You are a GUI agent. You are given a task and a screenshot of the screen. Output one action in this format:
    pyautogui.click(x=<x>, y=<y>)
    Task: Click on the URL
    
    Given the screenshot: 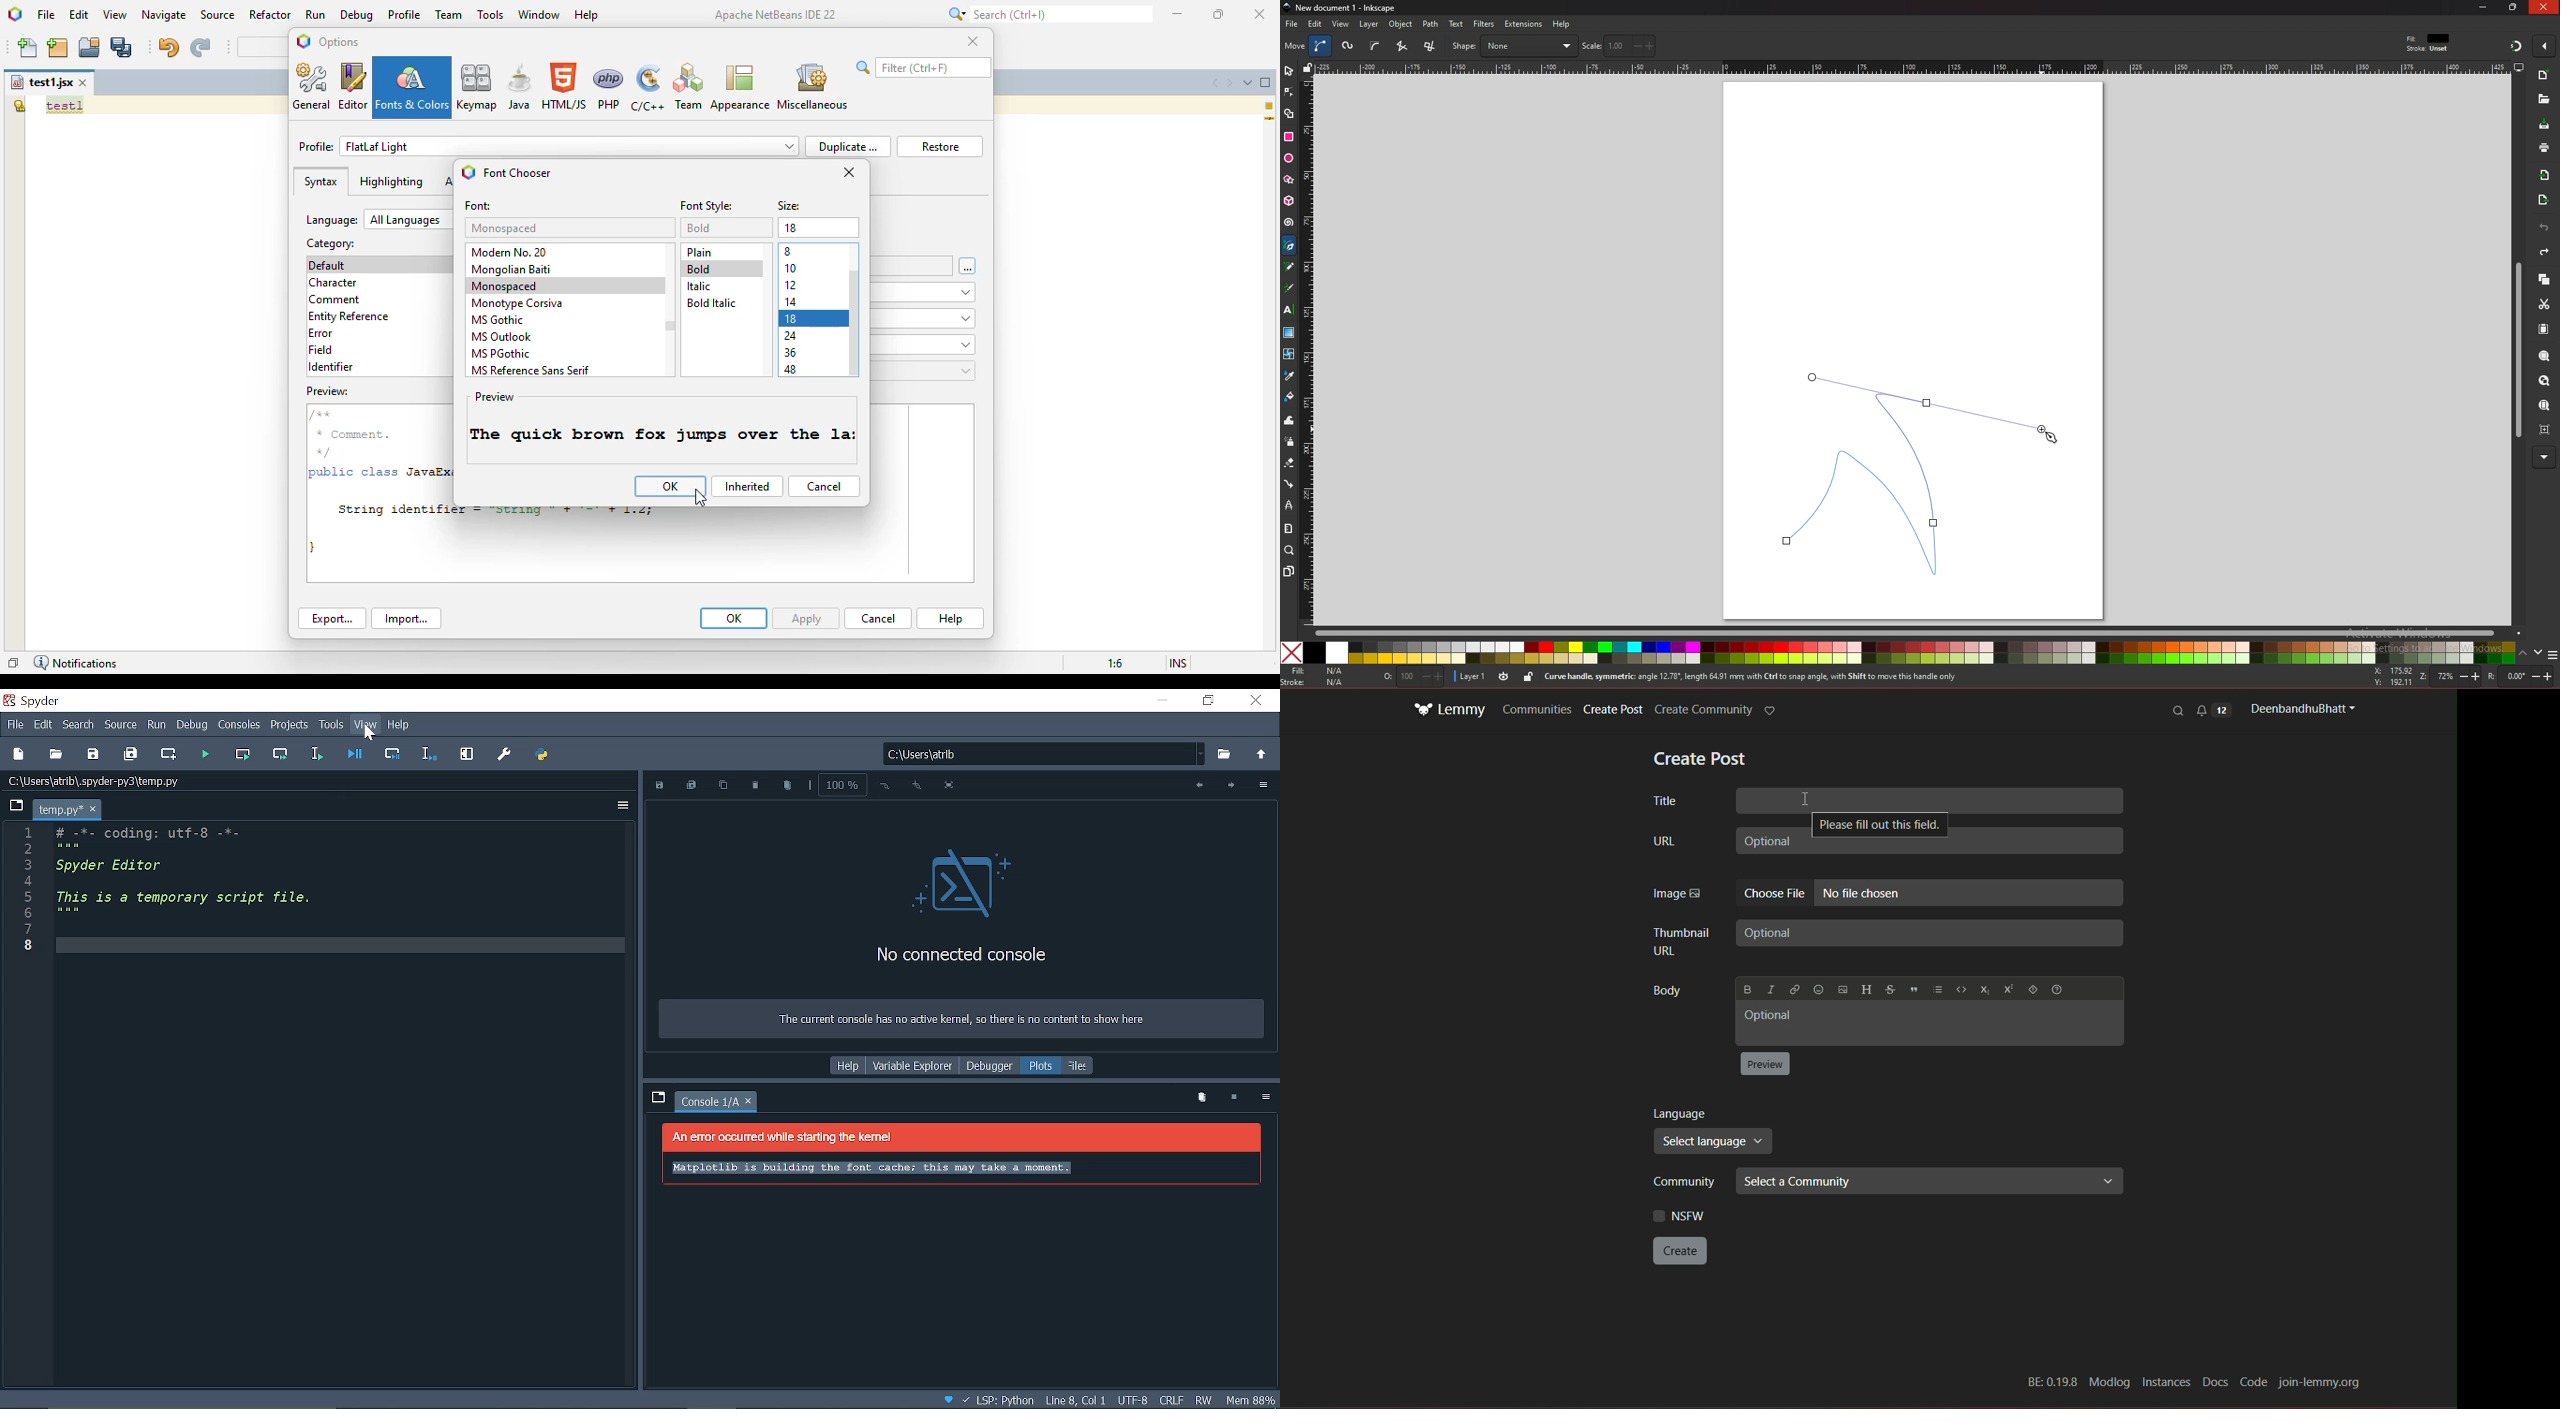 What is the action you would take?
    pyautogui.click(x=1664, y=842)
    